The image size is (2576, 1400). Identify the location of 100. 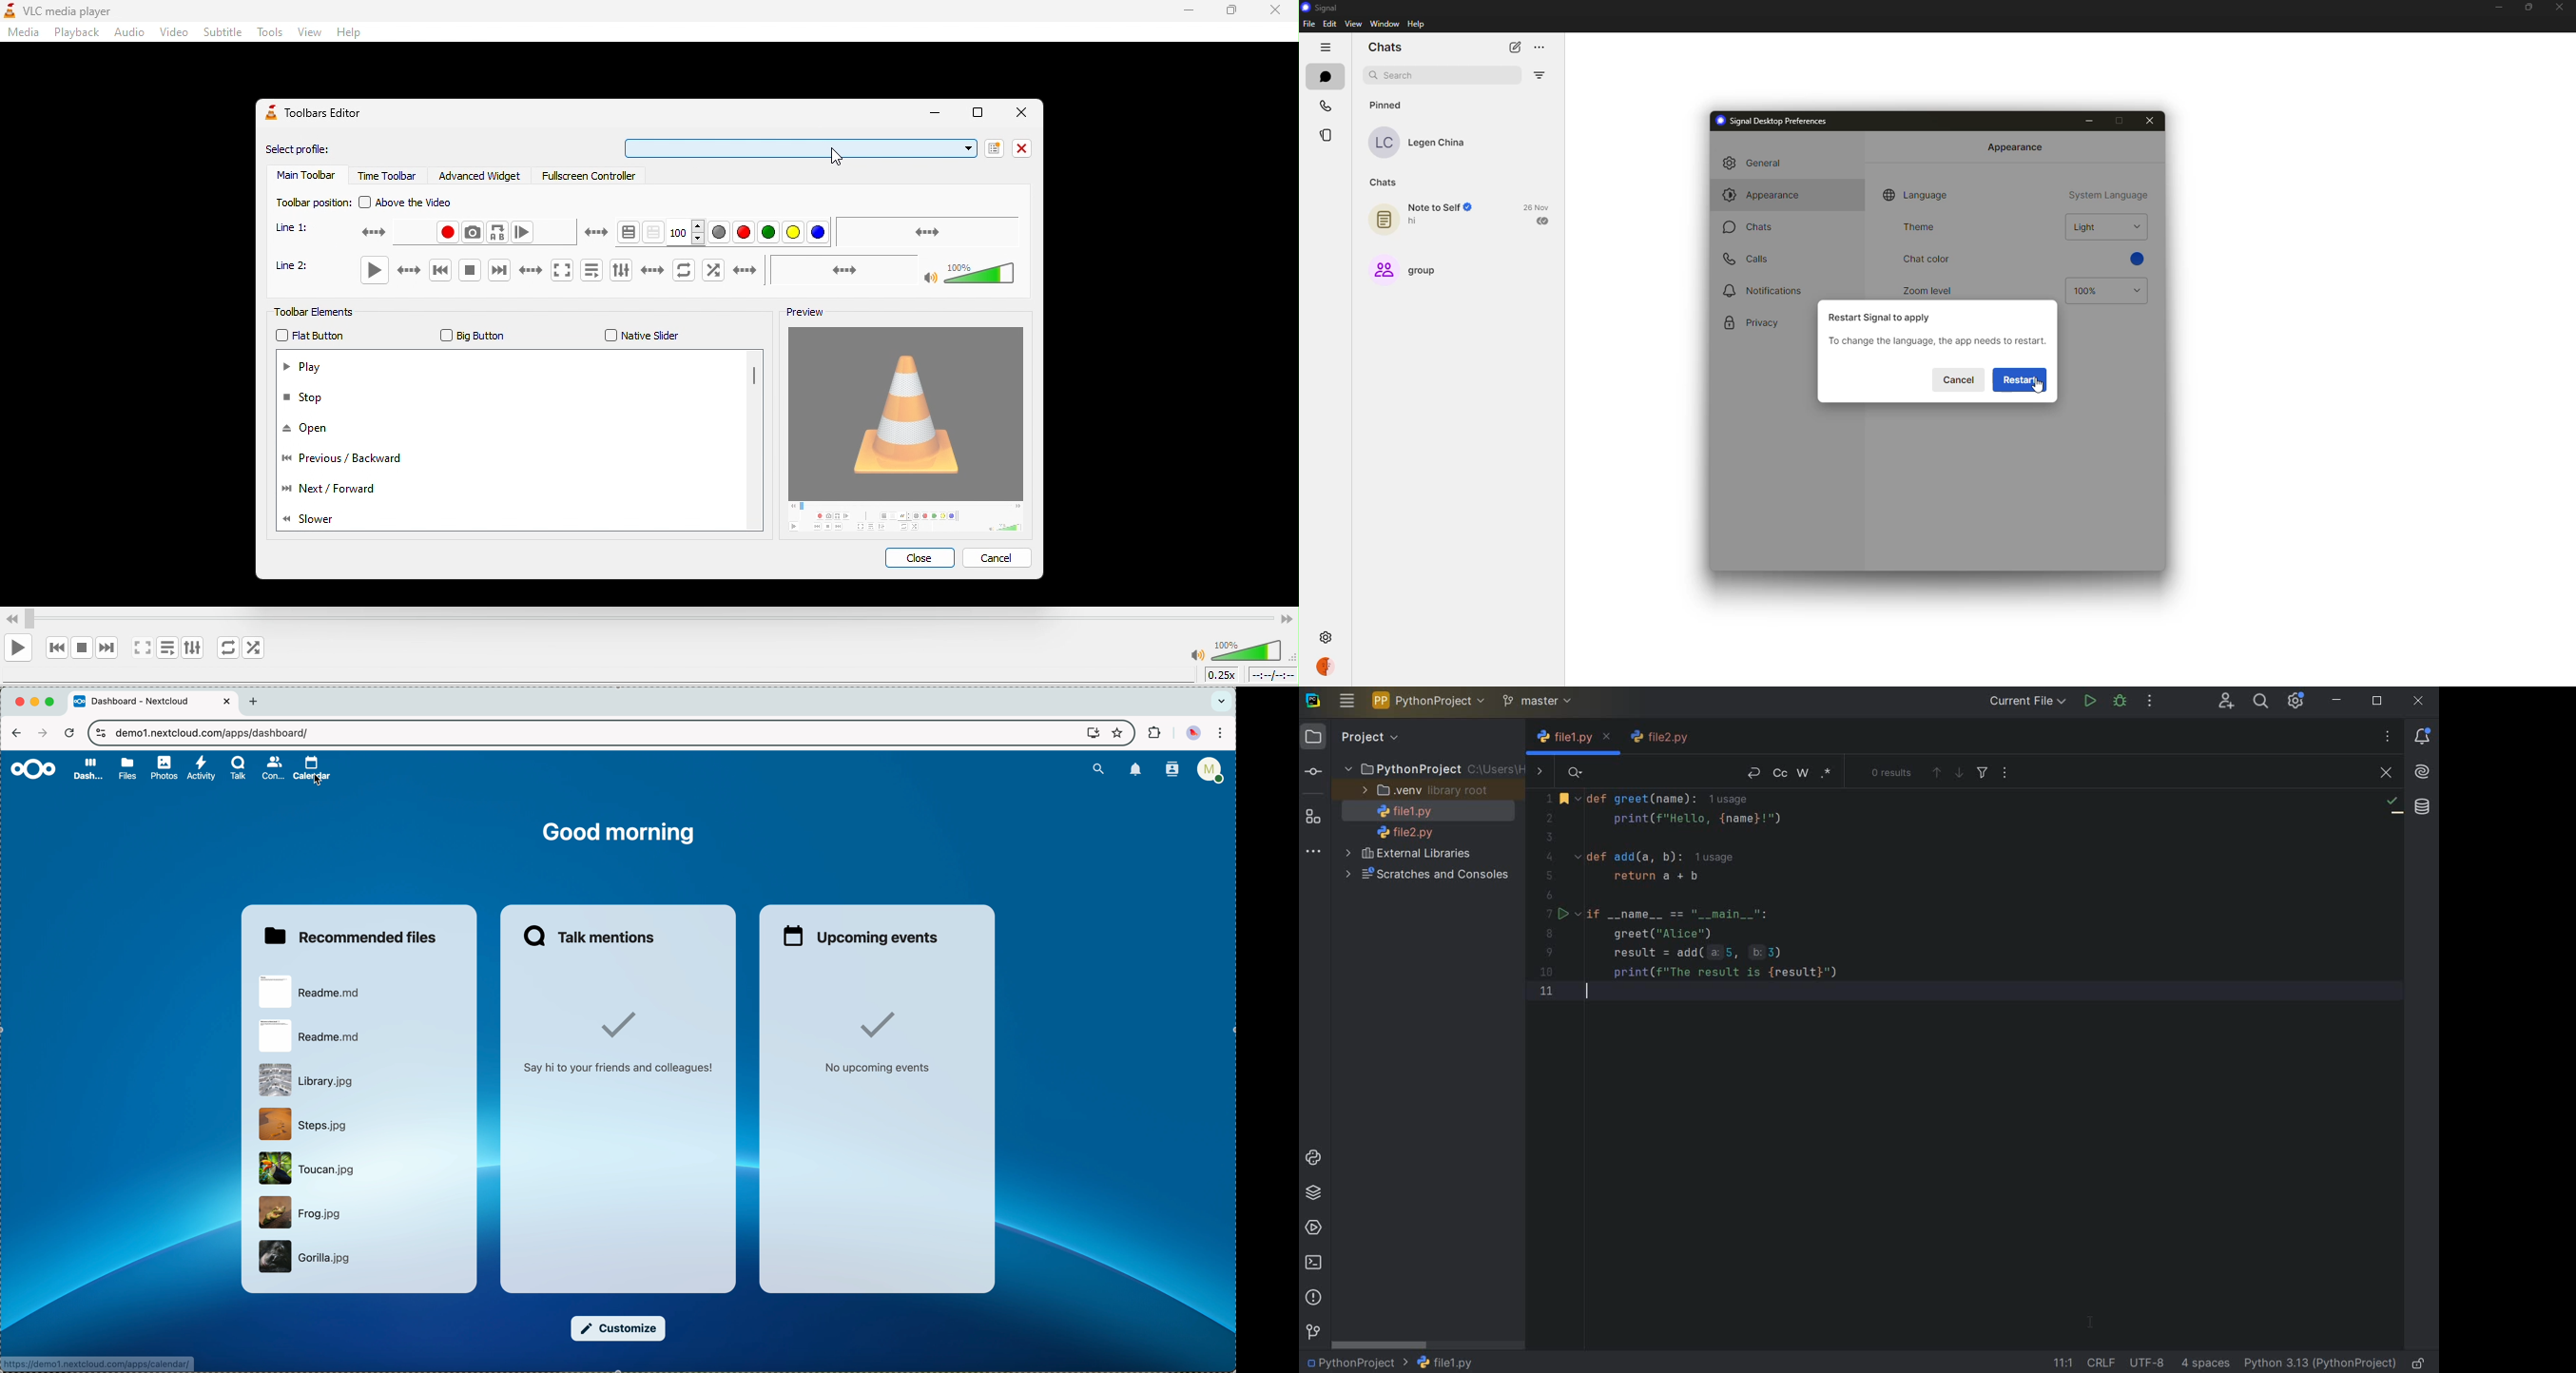
(2089, 291).